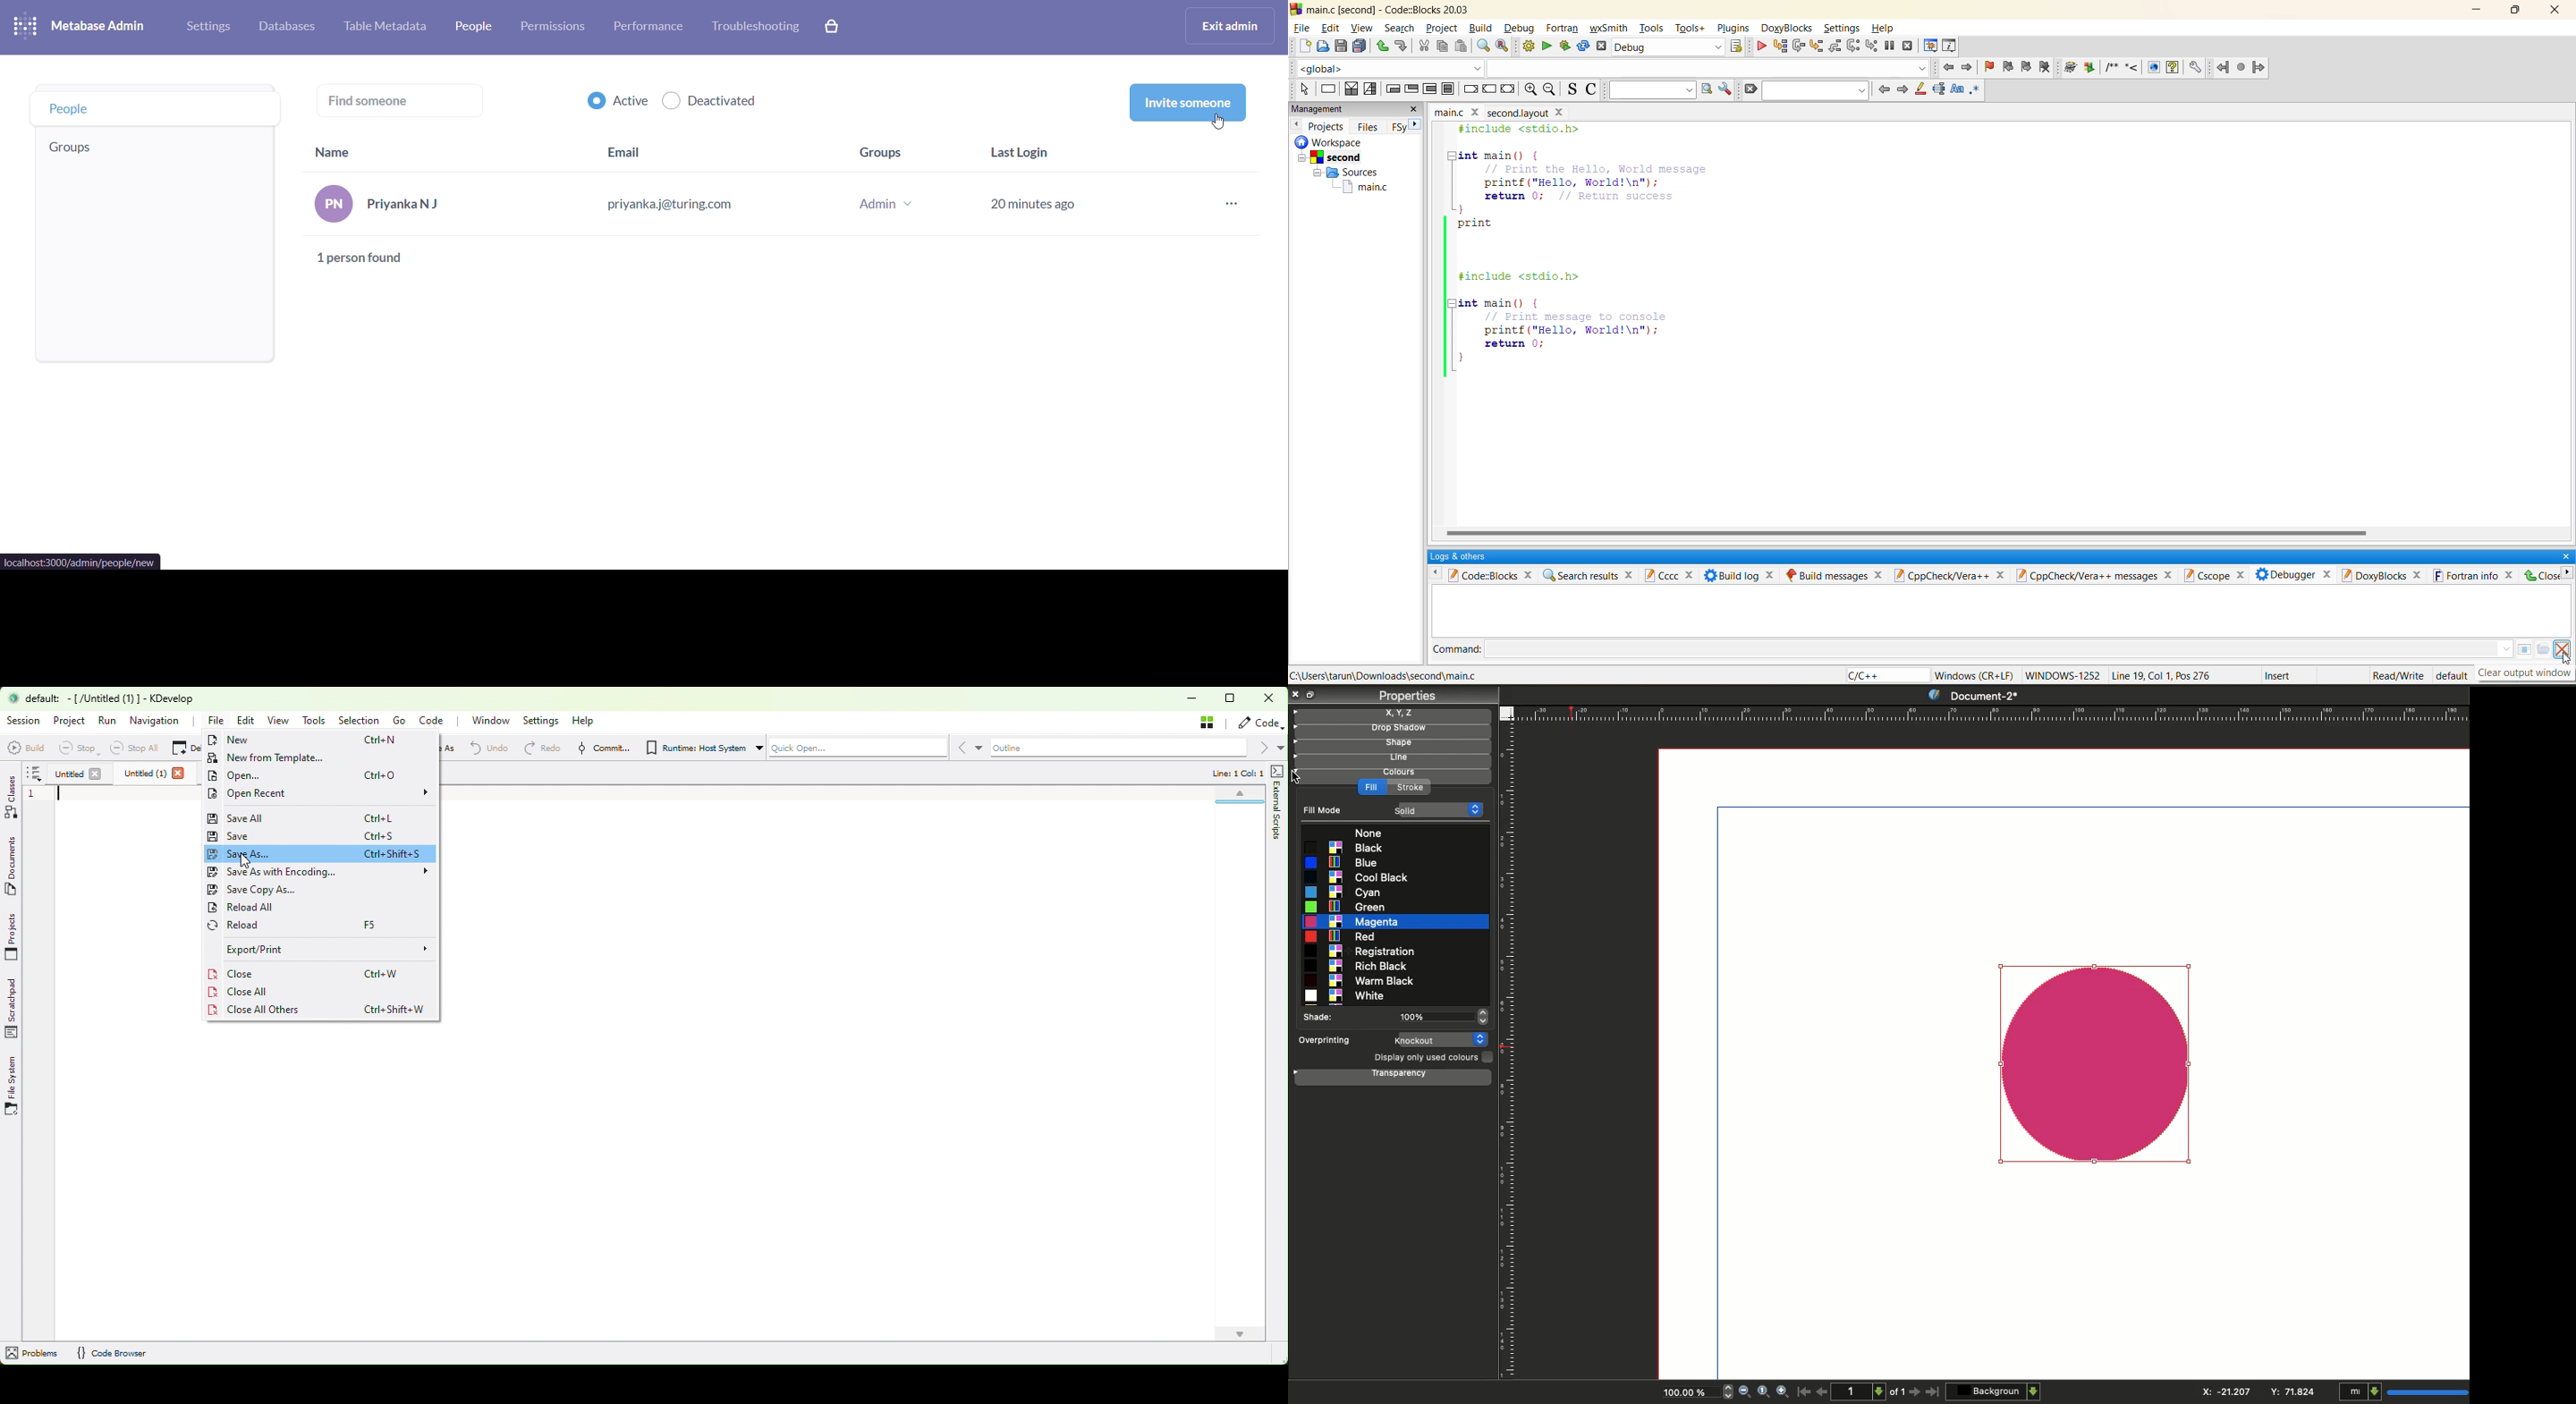 Image resolution: width=2576 pixels, height=1428 pixels. Describe the element at coordinates (1368, 89) in the screenshot. I see `selection` at that location.